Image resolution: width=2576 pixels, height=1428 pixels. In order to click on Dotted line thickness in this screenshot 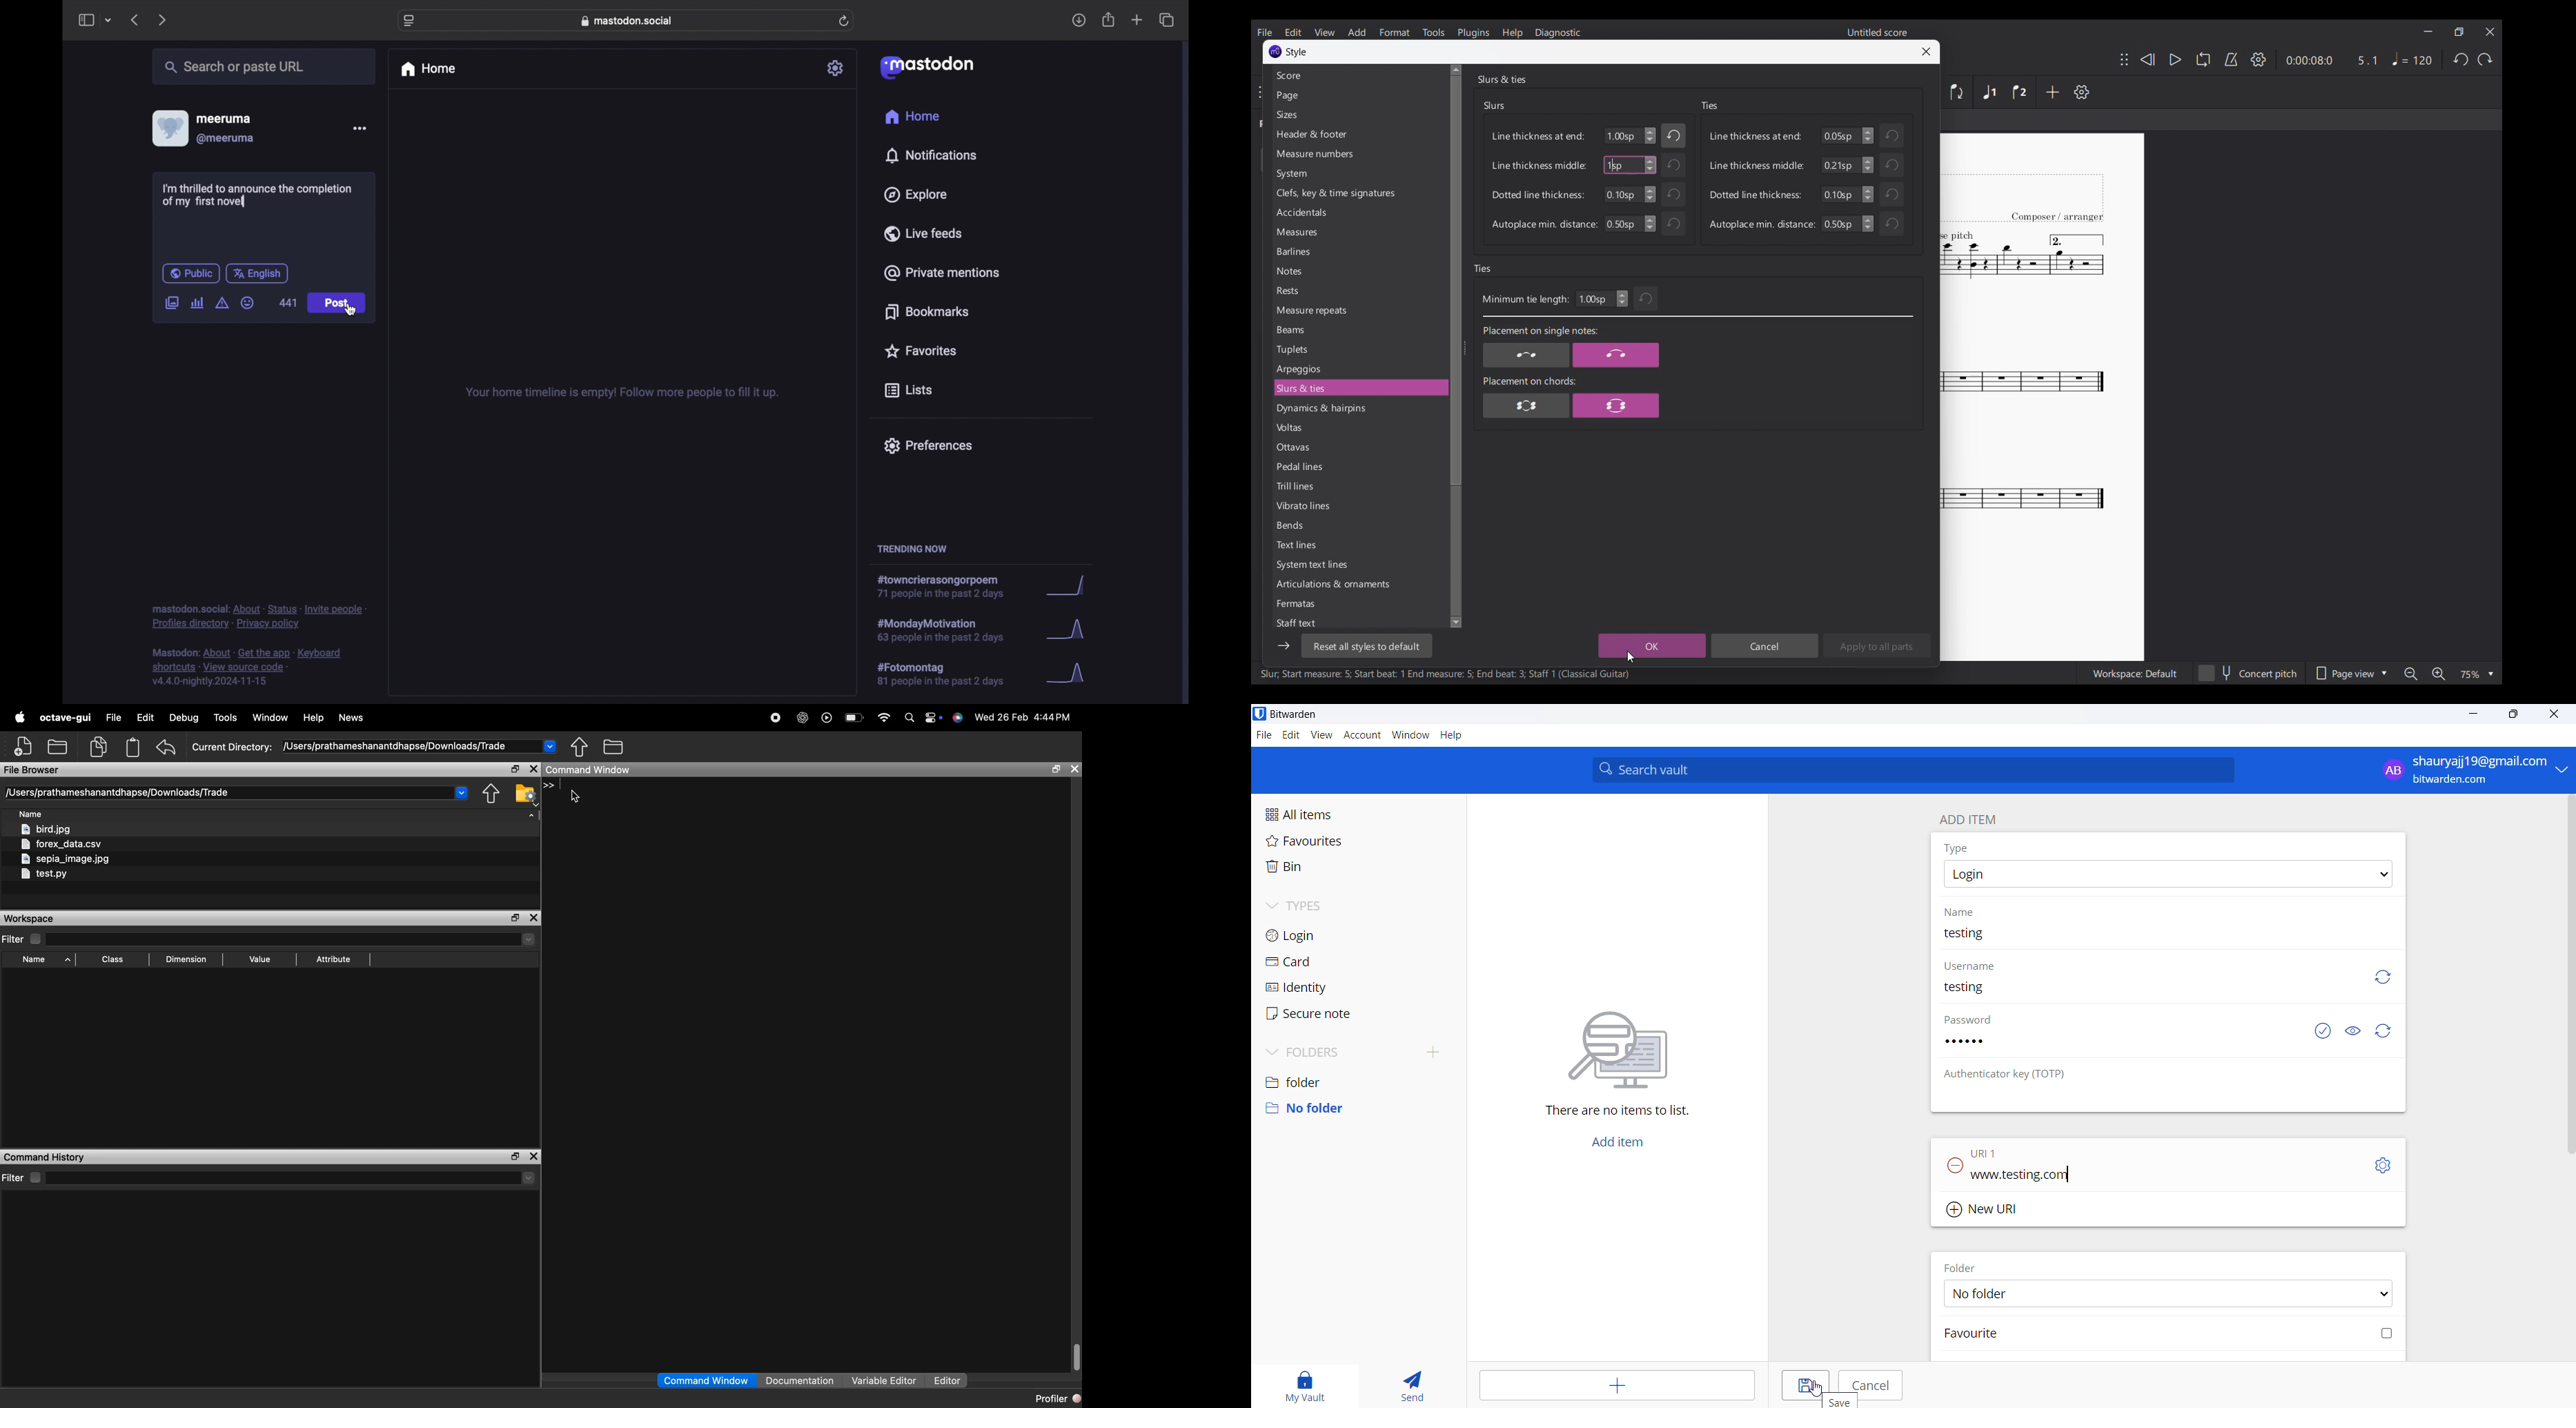, I will do `click(1538, 195)`.